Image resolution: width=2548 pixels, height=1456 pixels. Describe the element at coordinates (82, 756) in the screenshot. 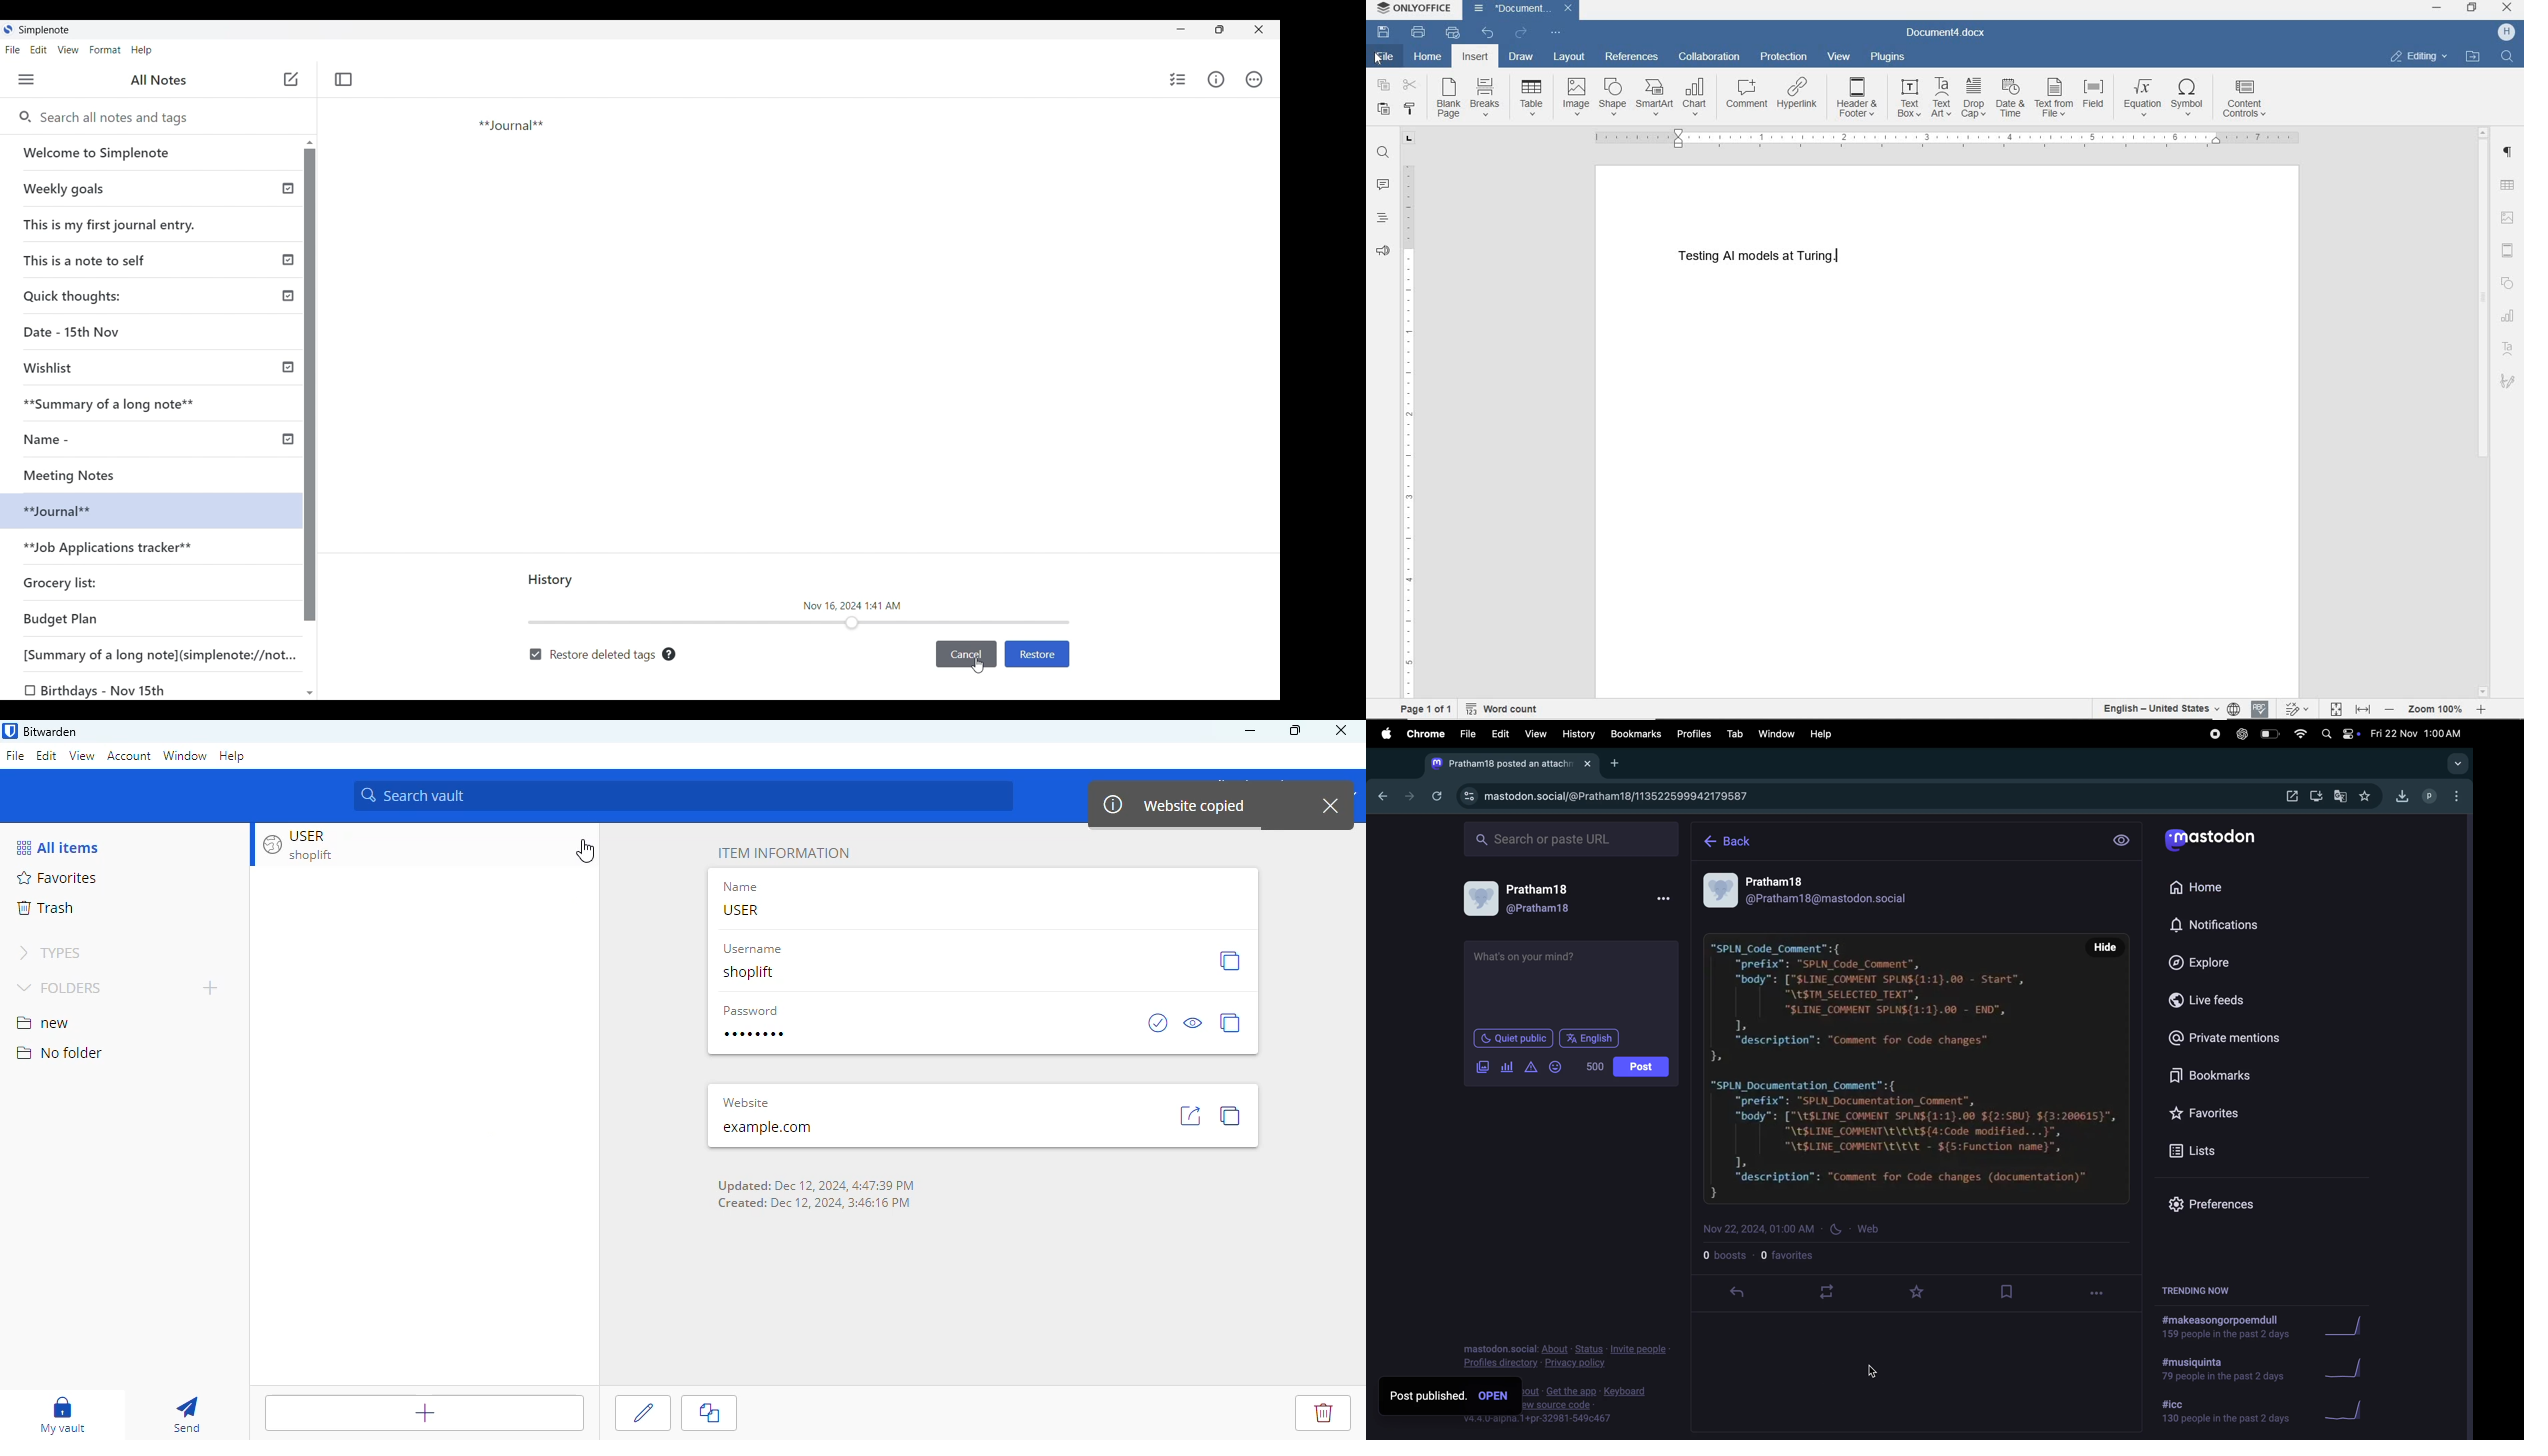

I see `view` at that location.